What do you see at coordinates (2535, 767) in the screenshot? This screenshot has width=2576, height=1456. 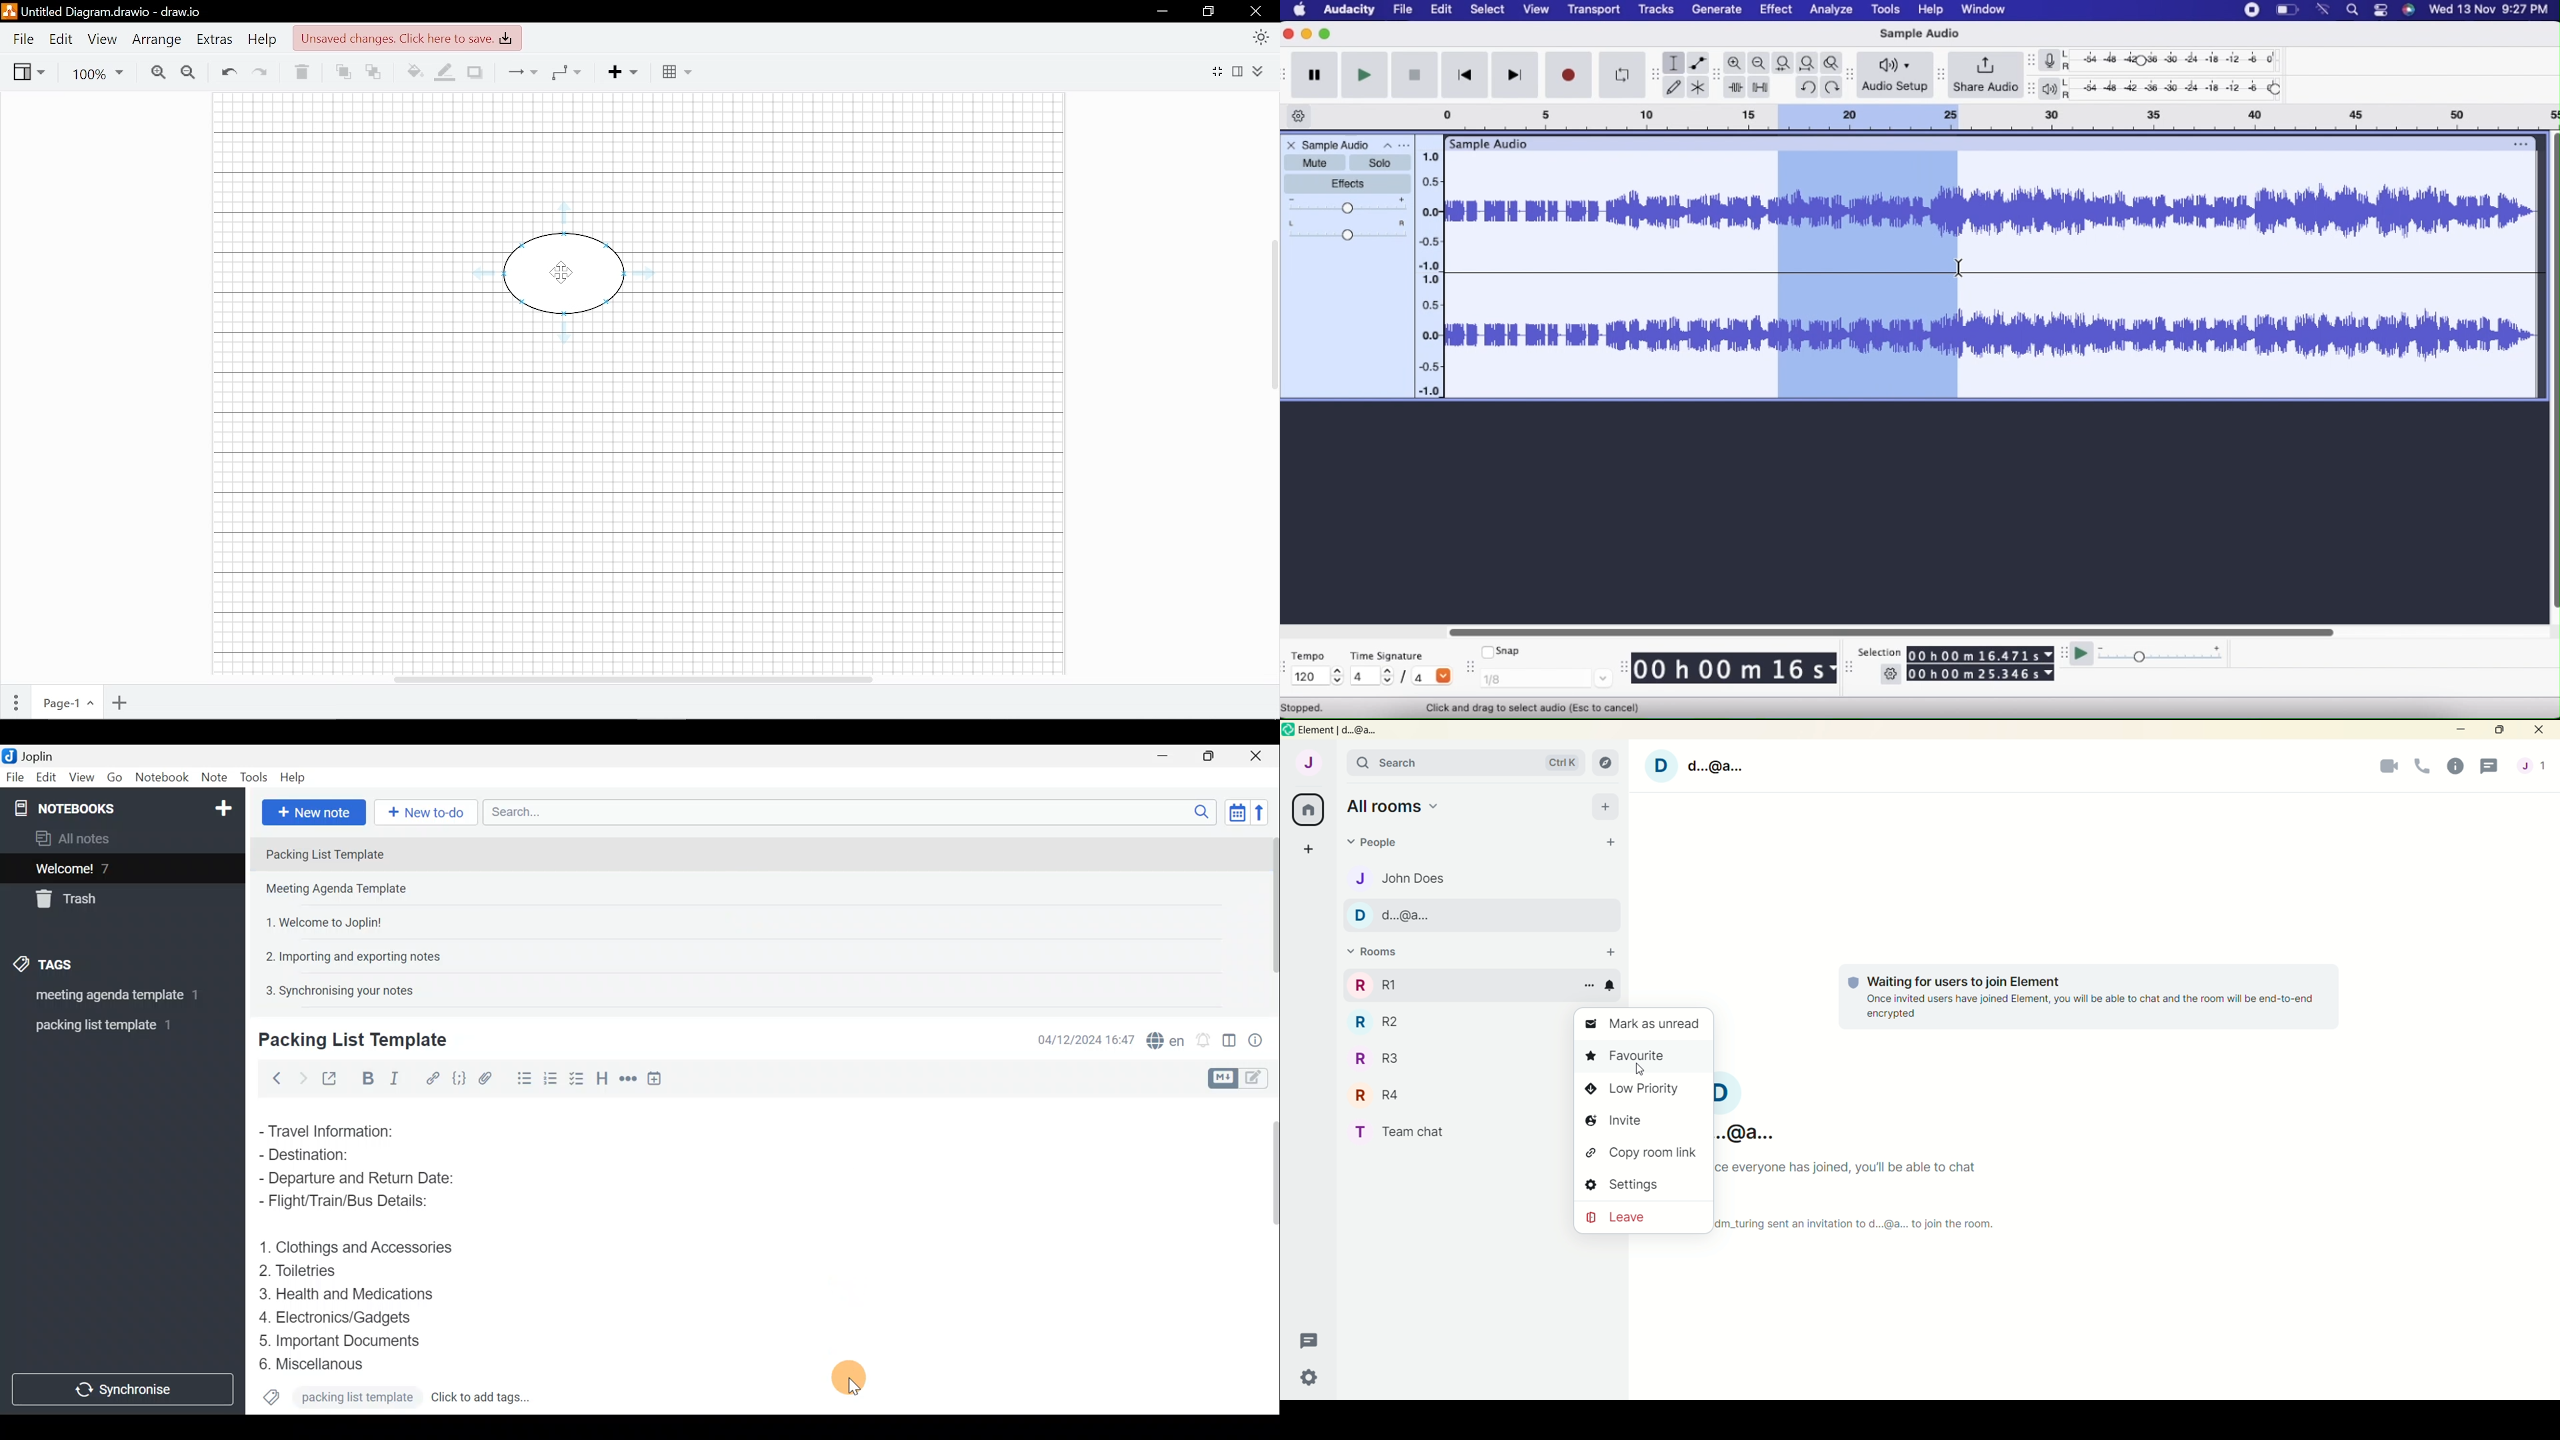 I see `J Profile message` at bounding box center [2535, 767].